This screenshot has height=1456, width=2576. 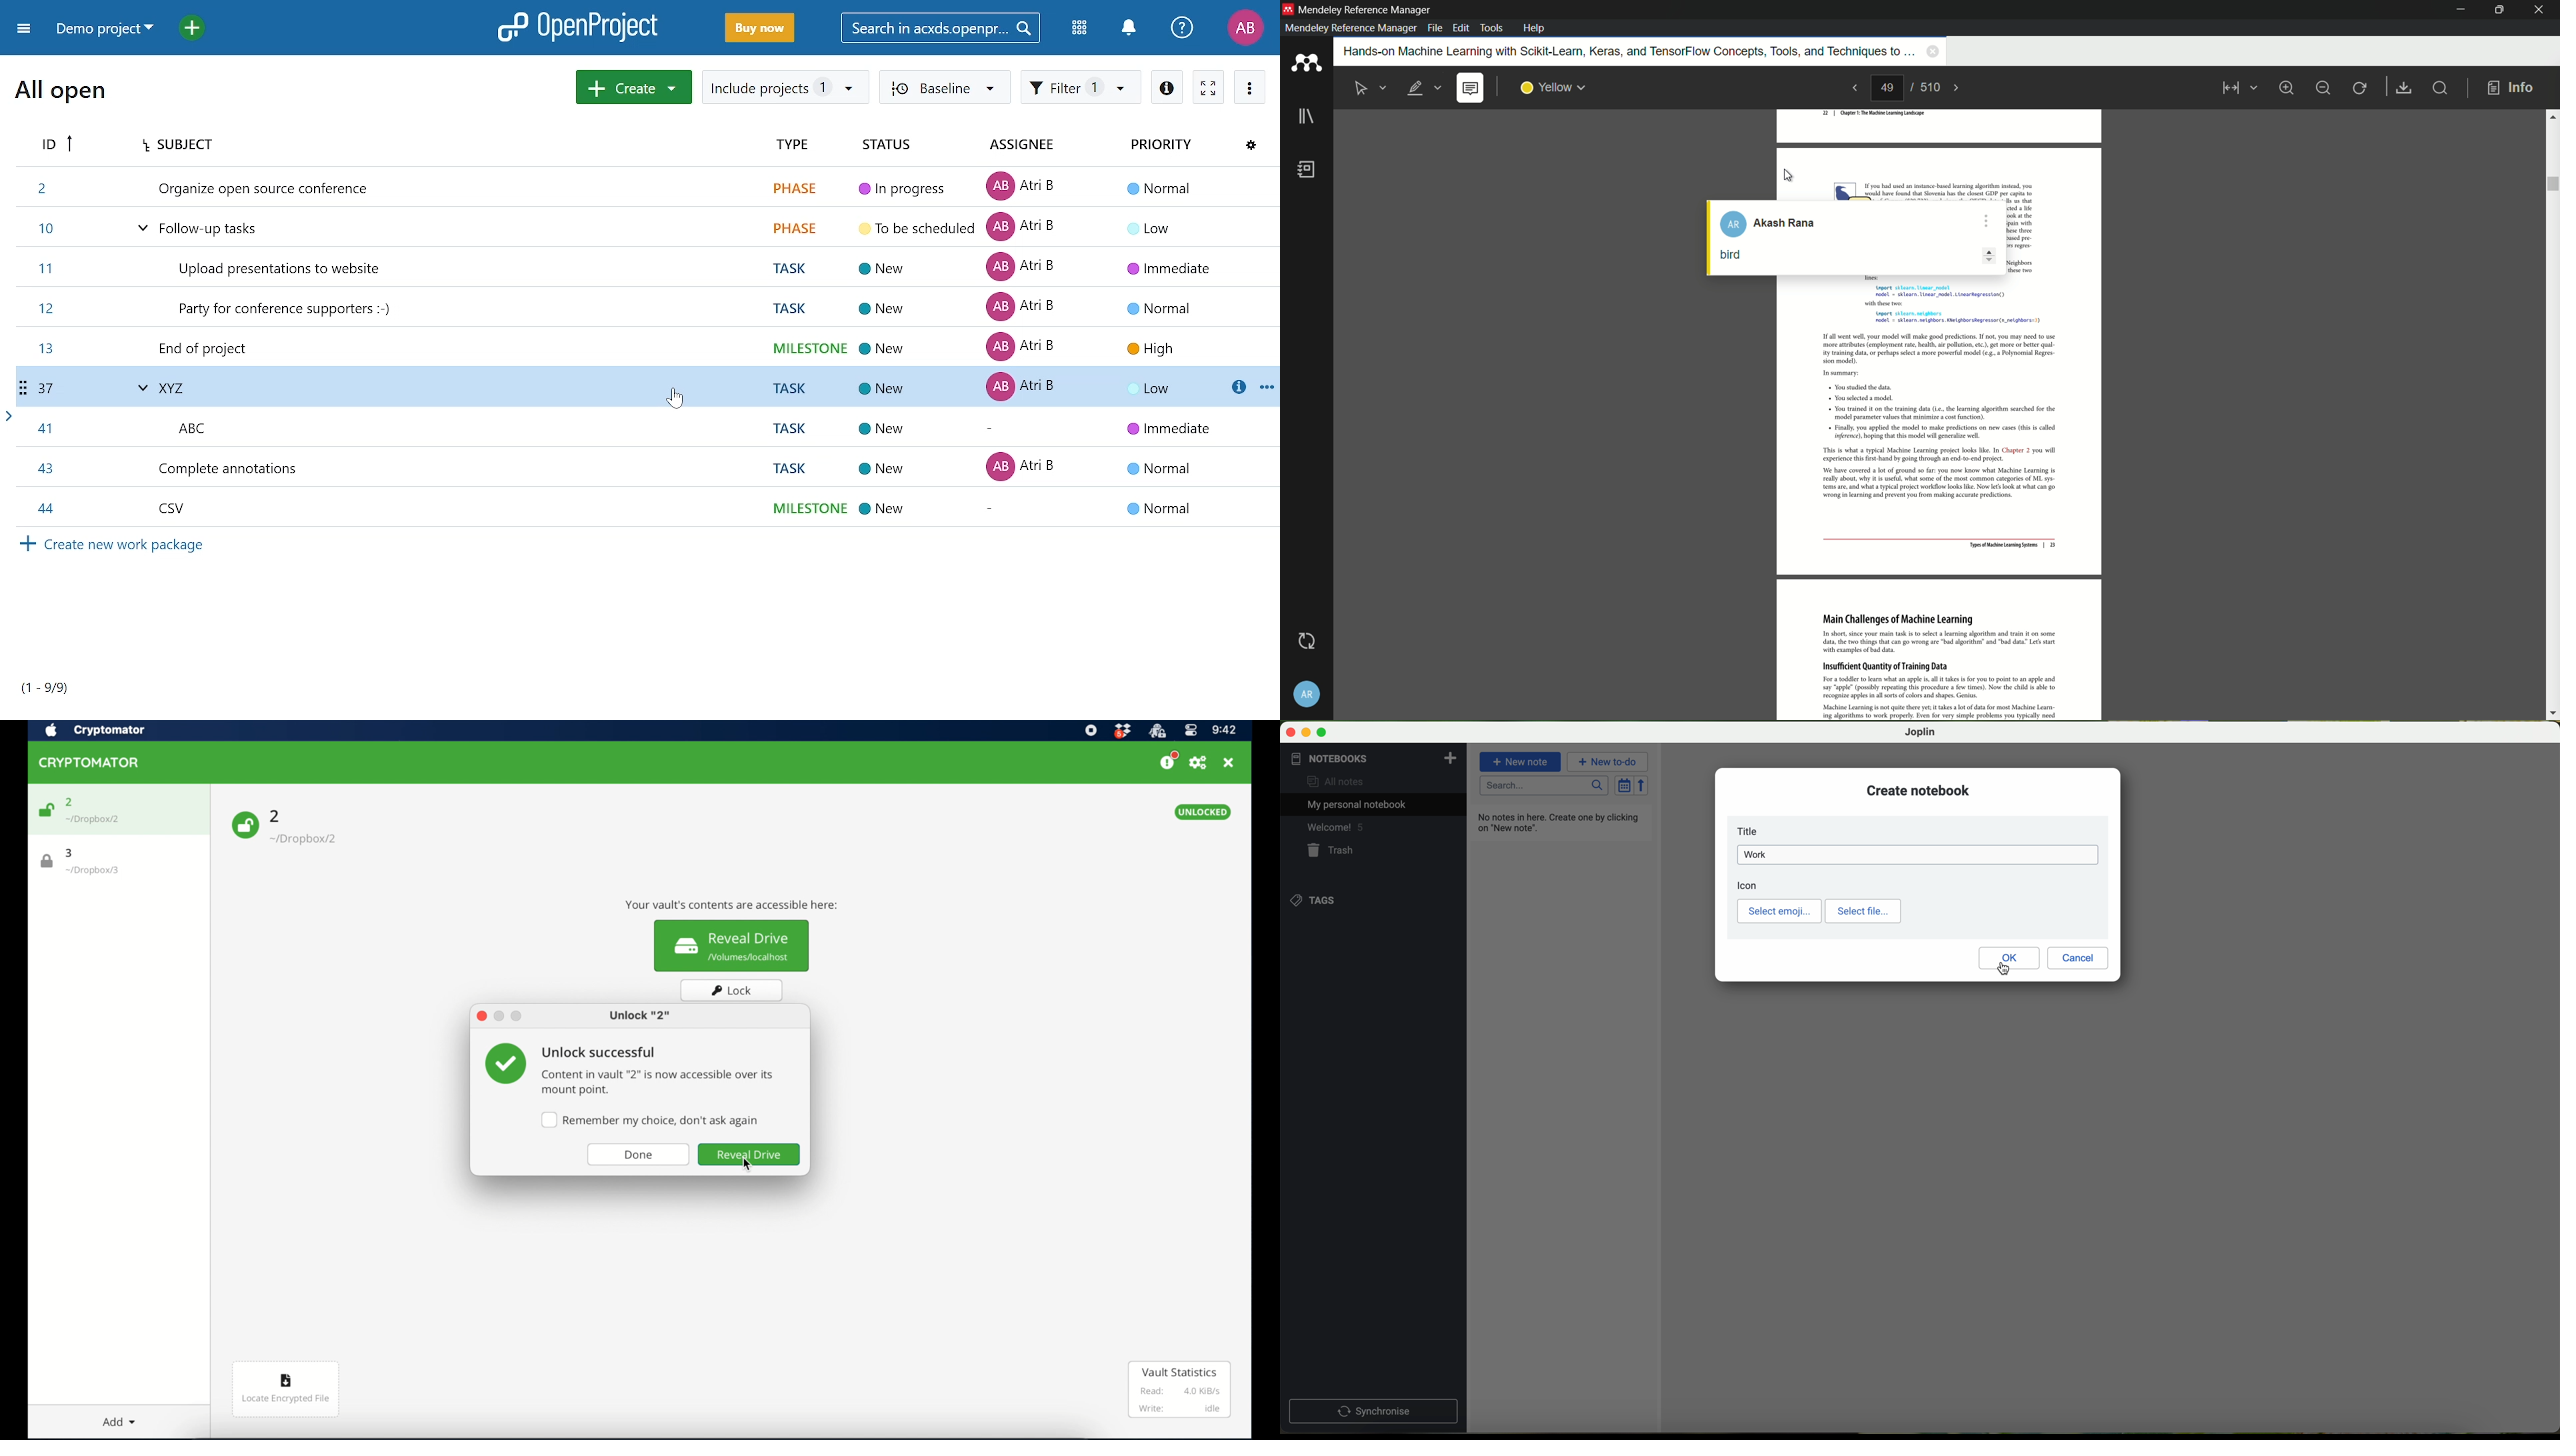 I want to click on select file, so click(x=1863, y=911).